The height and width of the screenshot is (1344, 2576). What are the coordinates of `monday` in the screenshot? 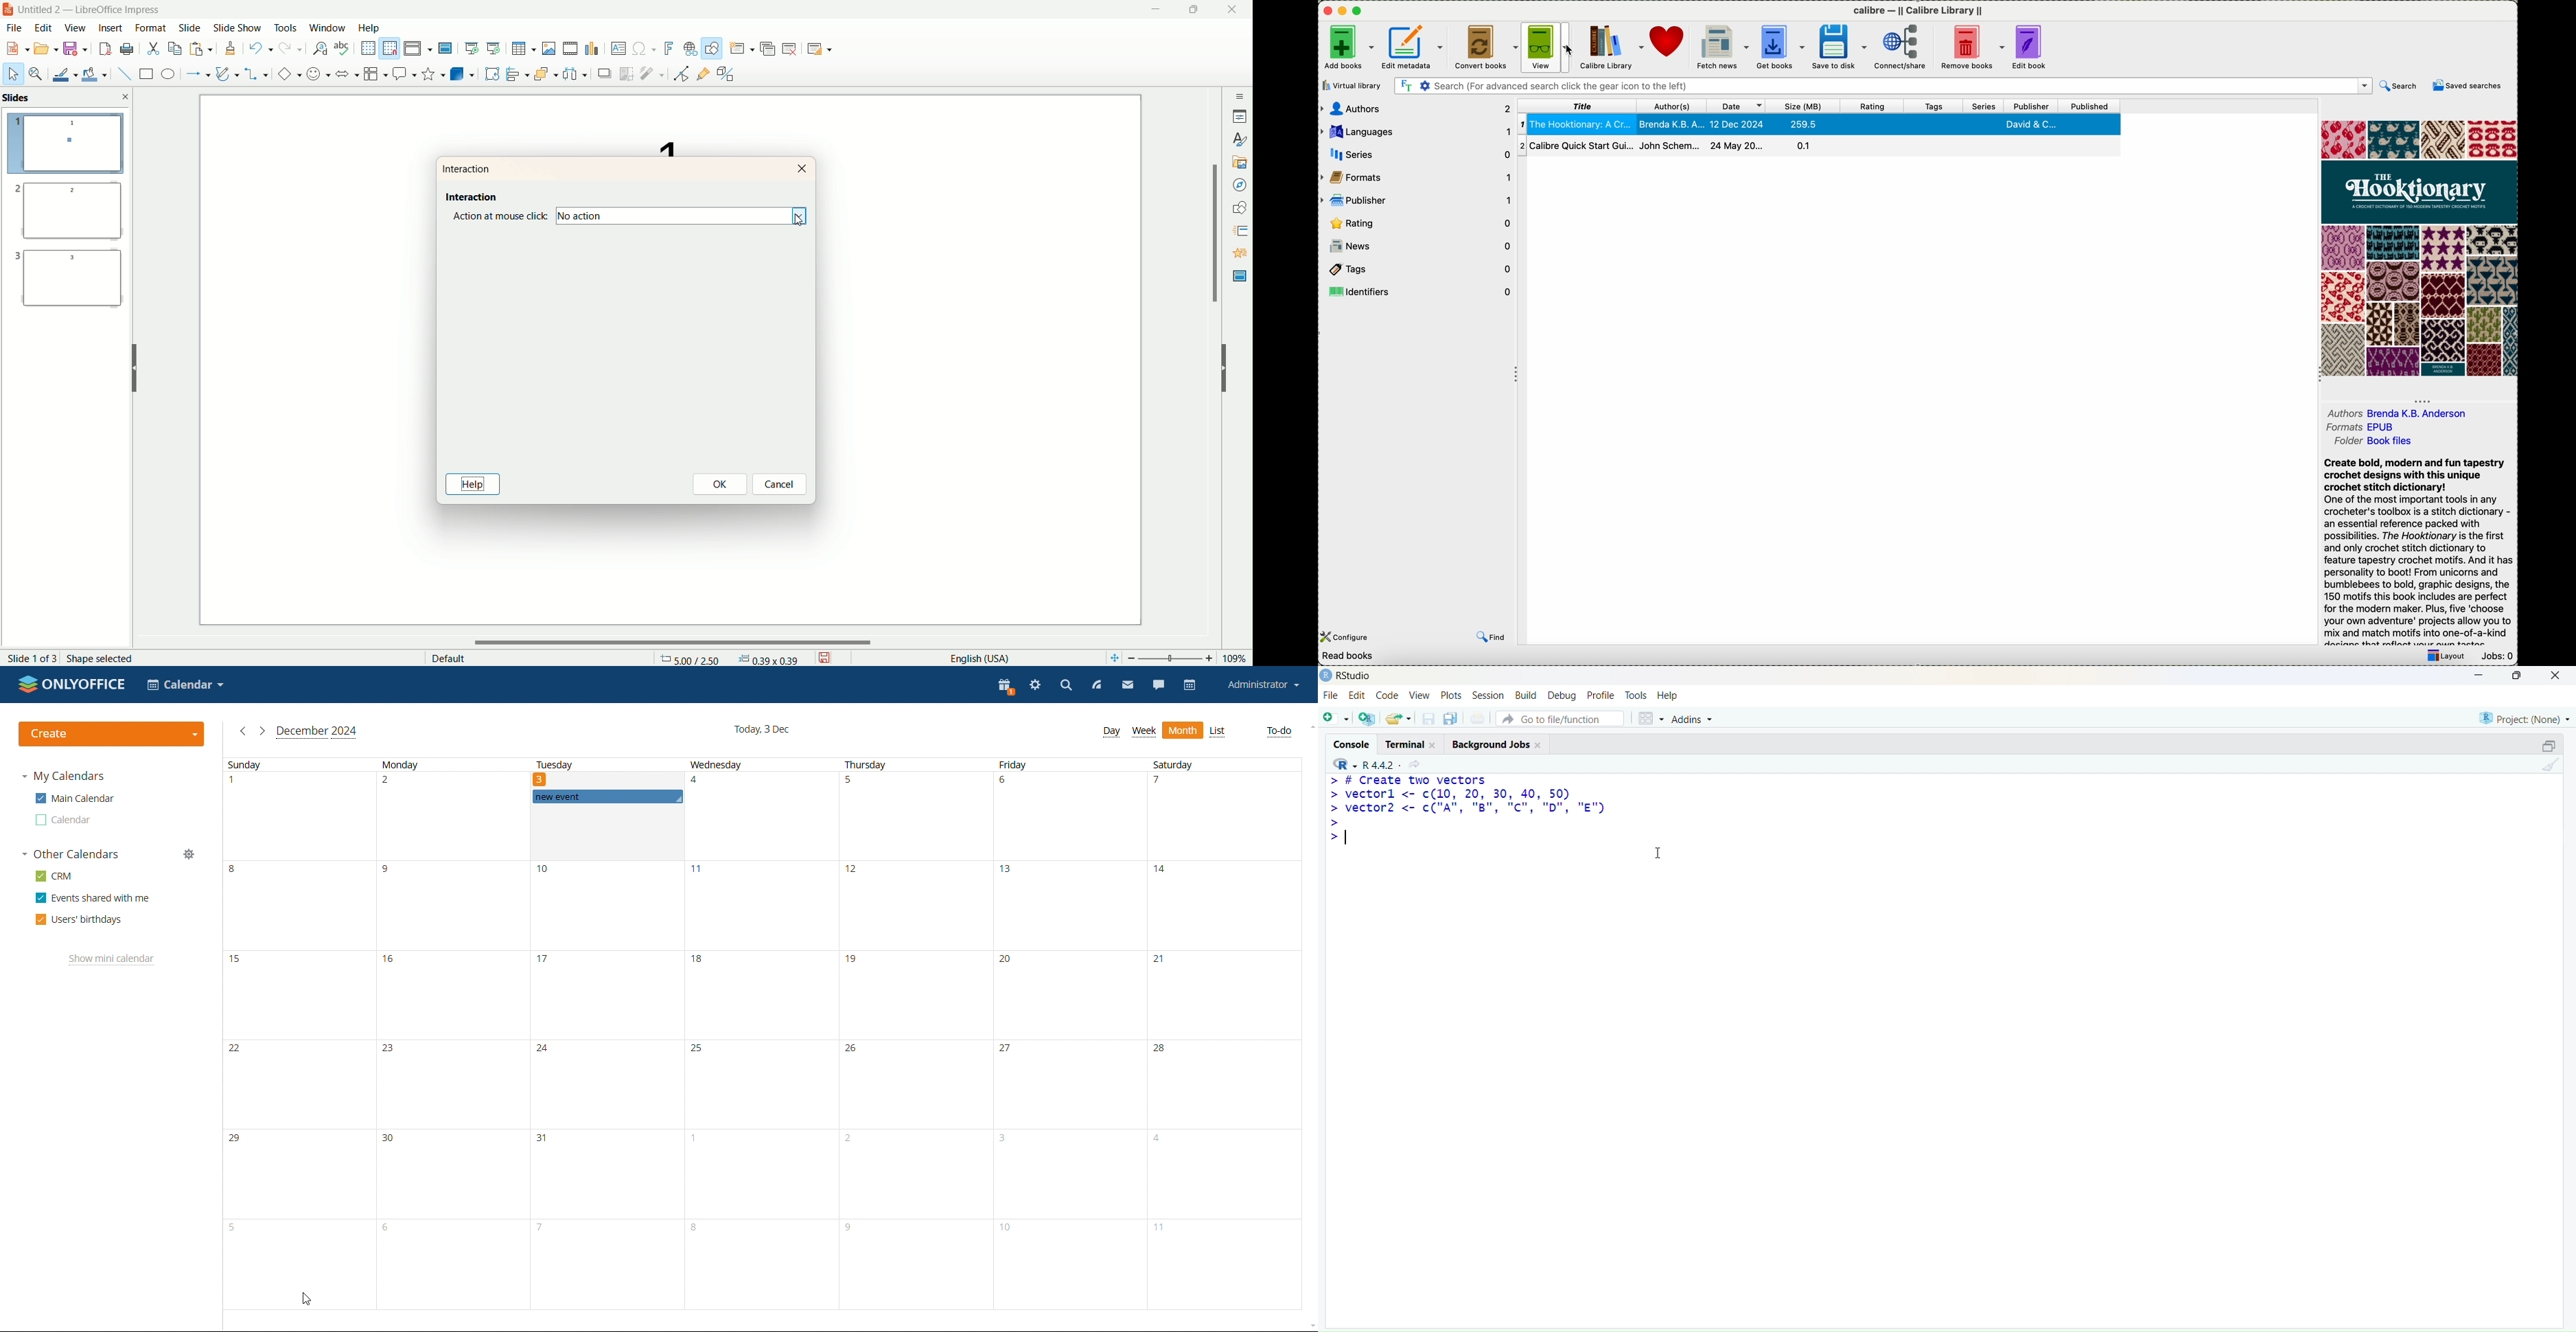 It's located at (449, 1034).